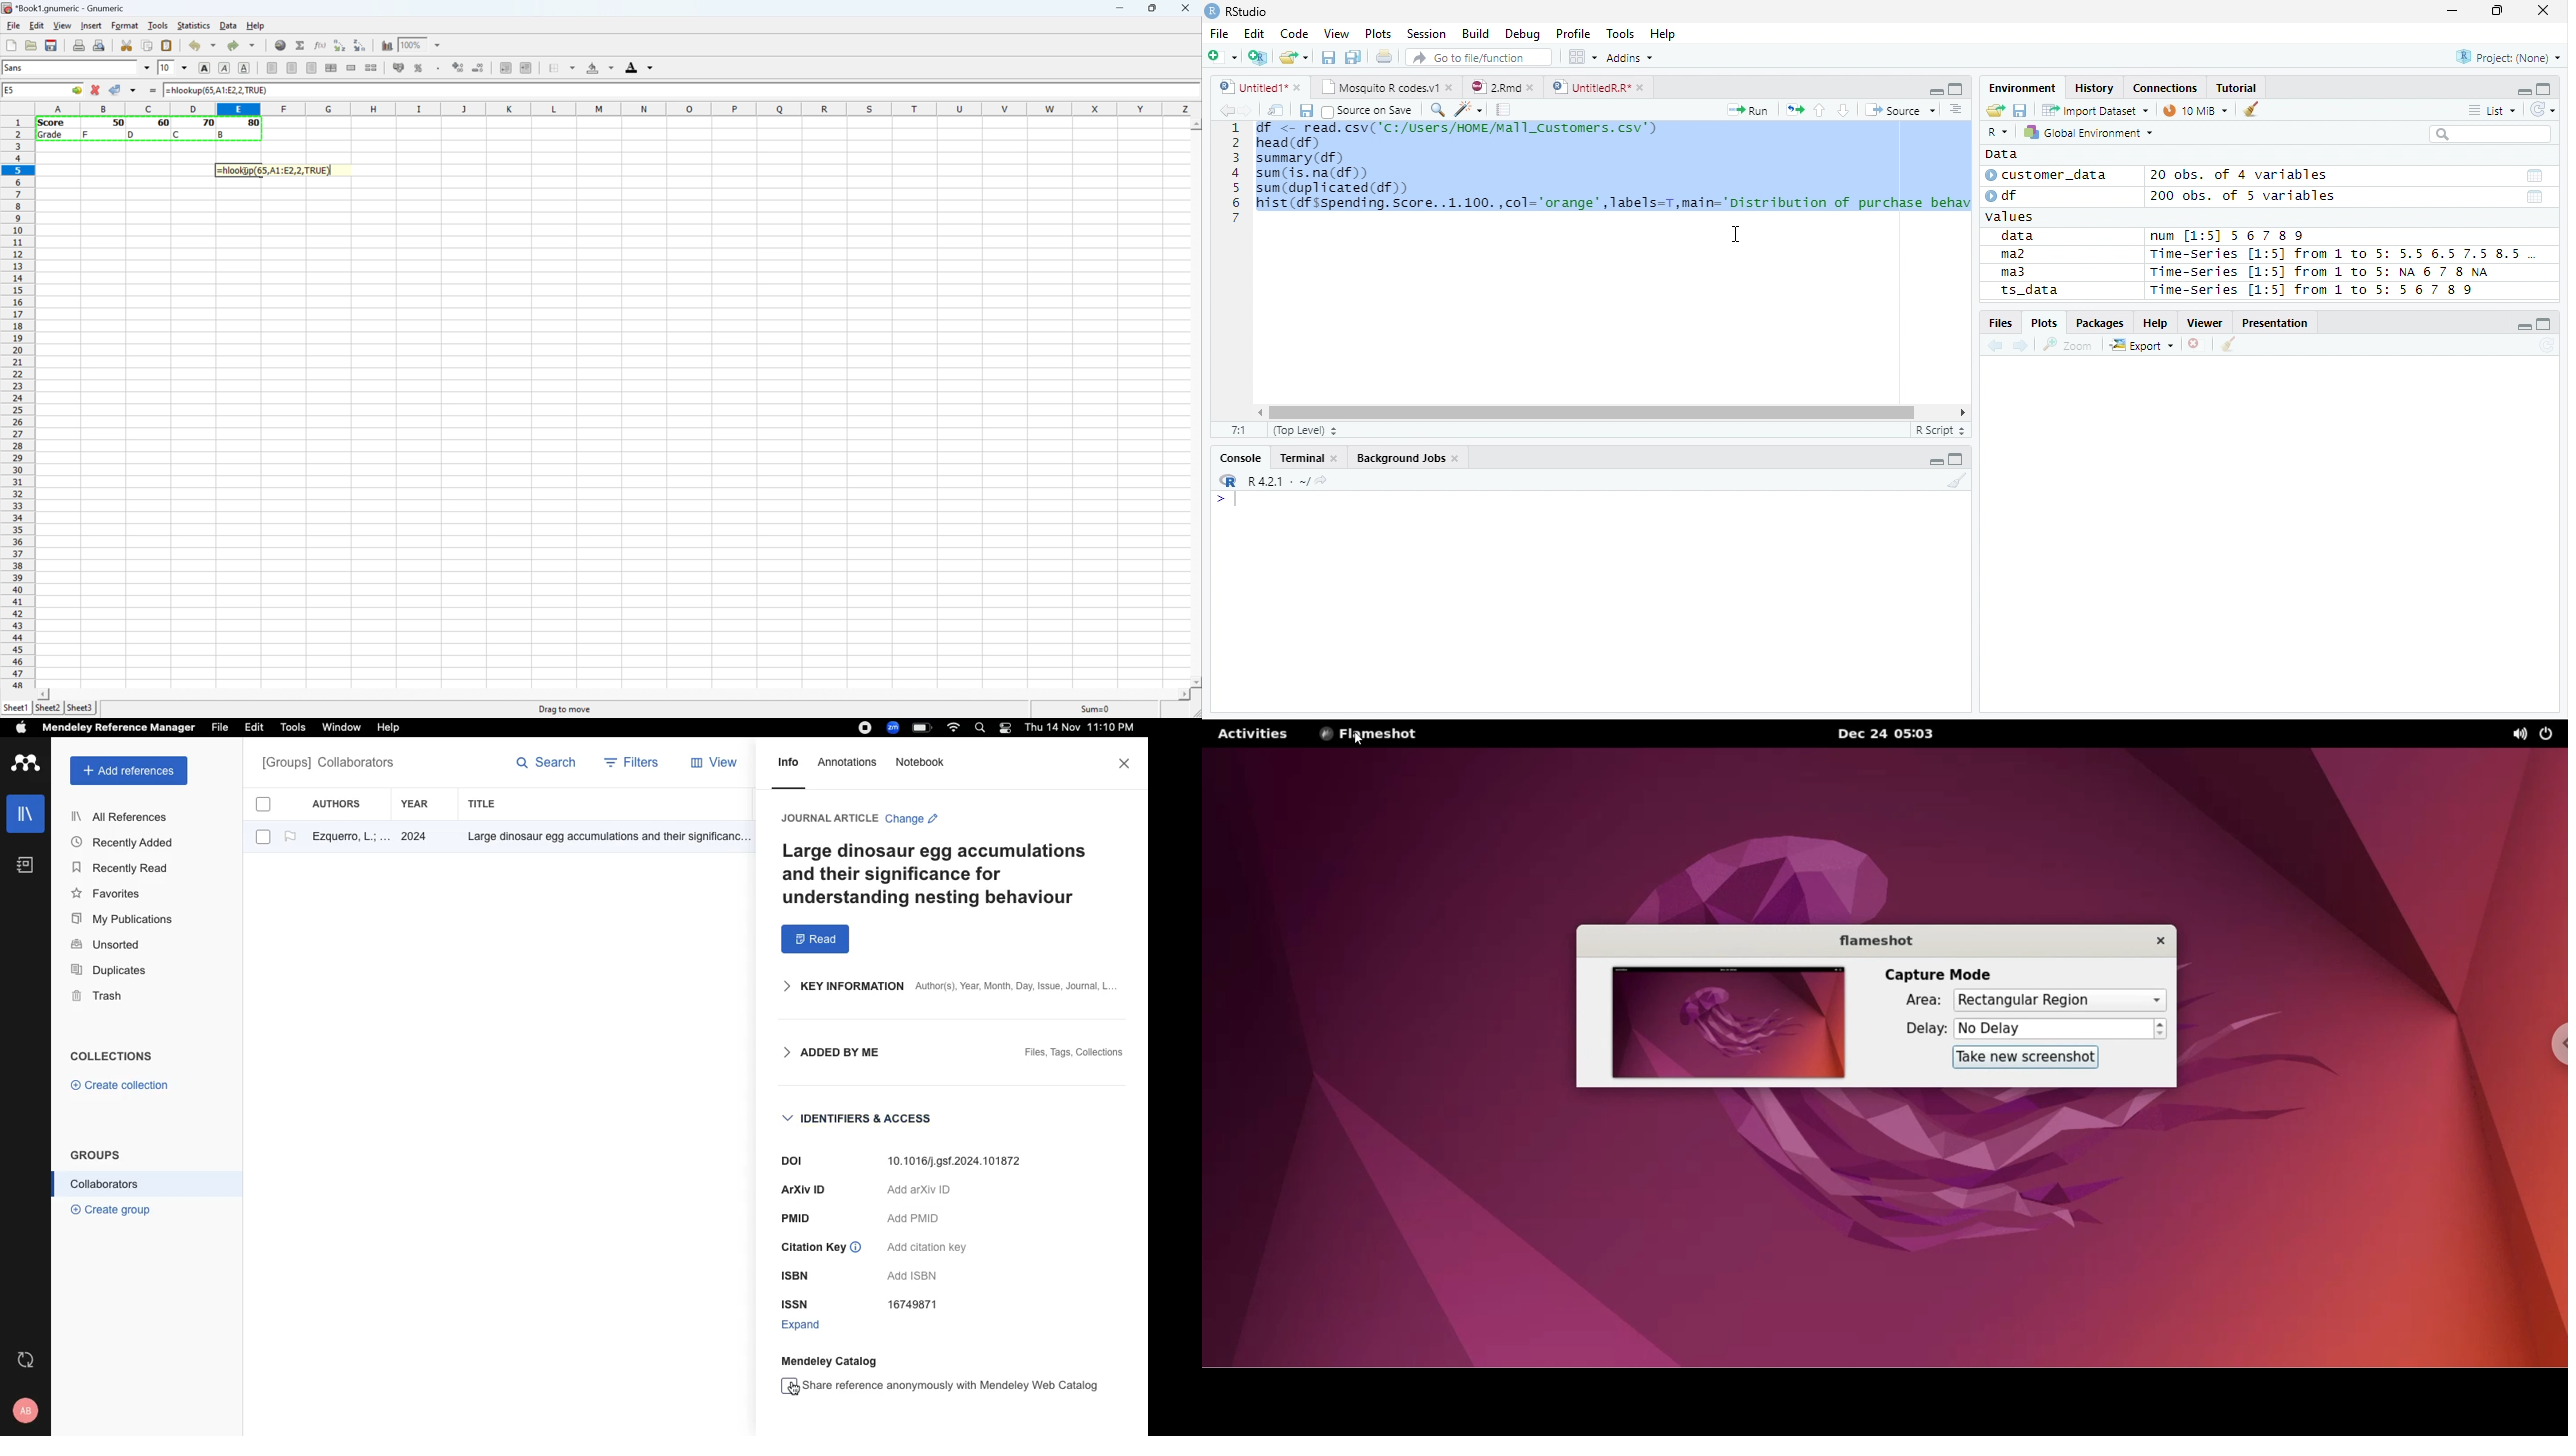 Image resolution: width=2576 pixels, height=1456 pixels. Describe the element at coordinates (1957, 482) in the screenshot. I see `Clean` at that location.